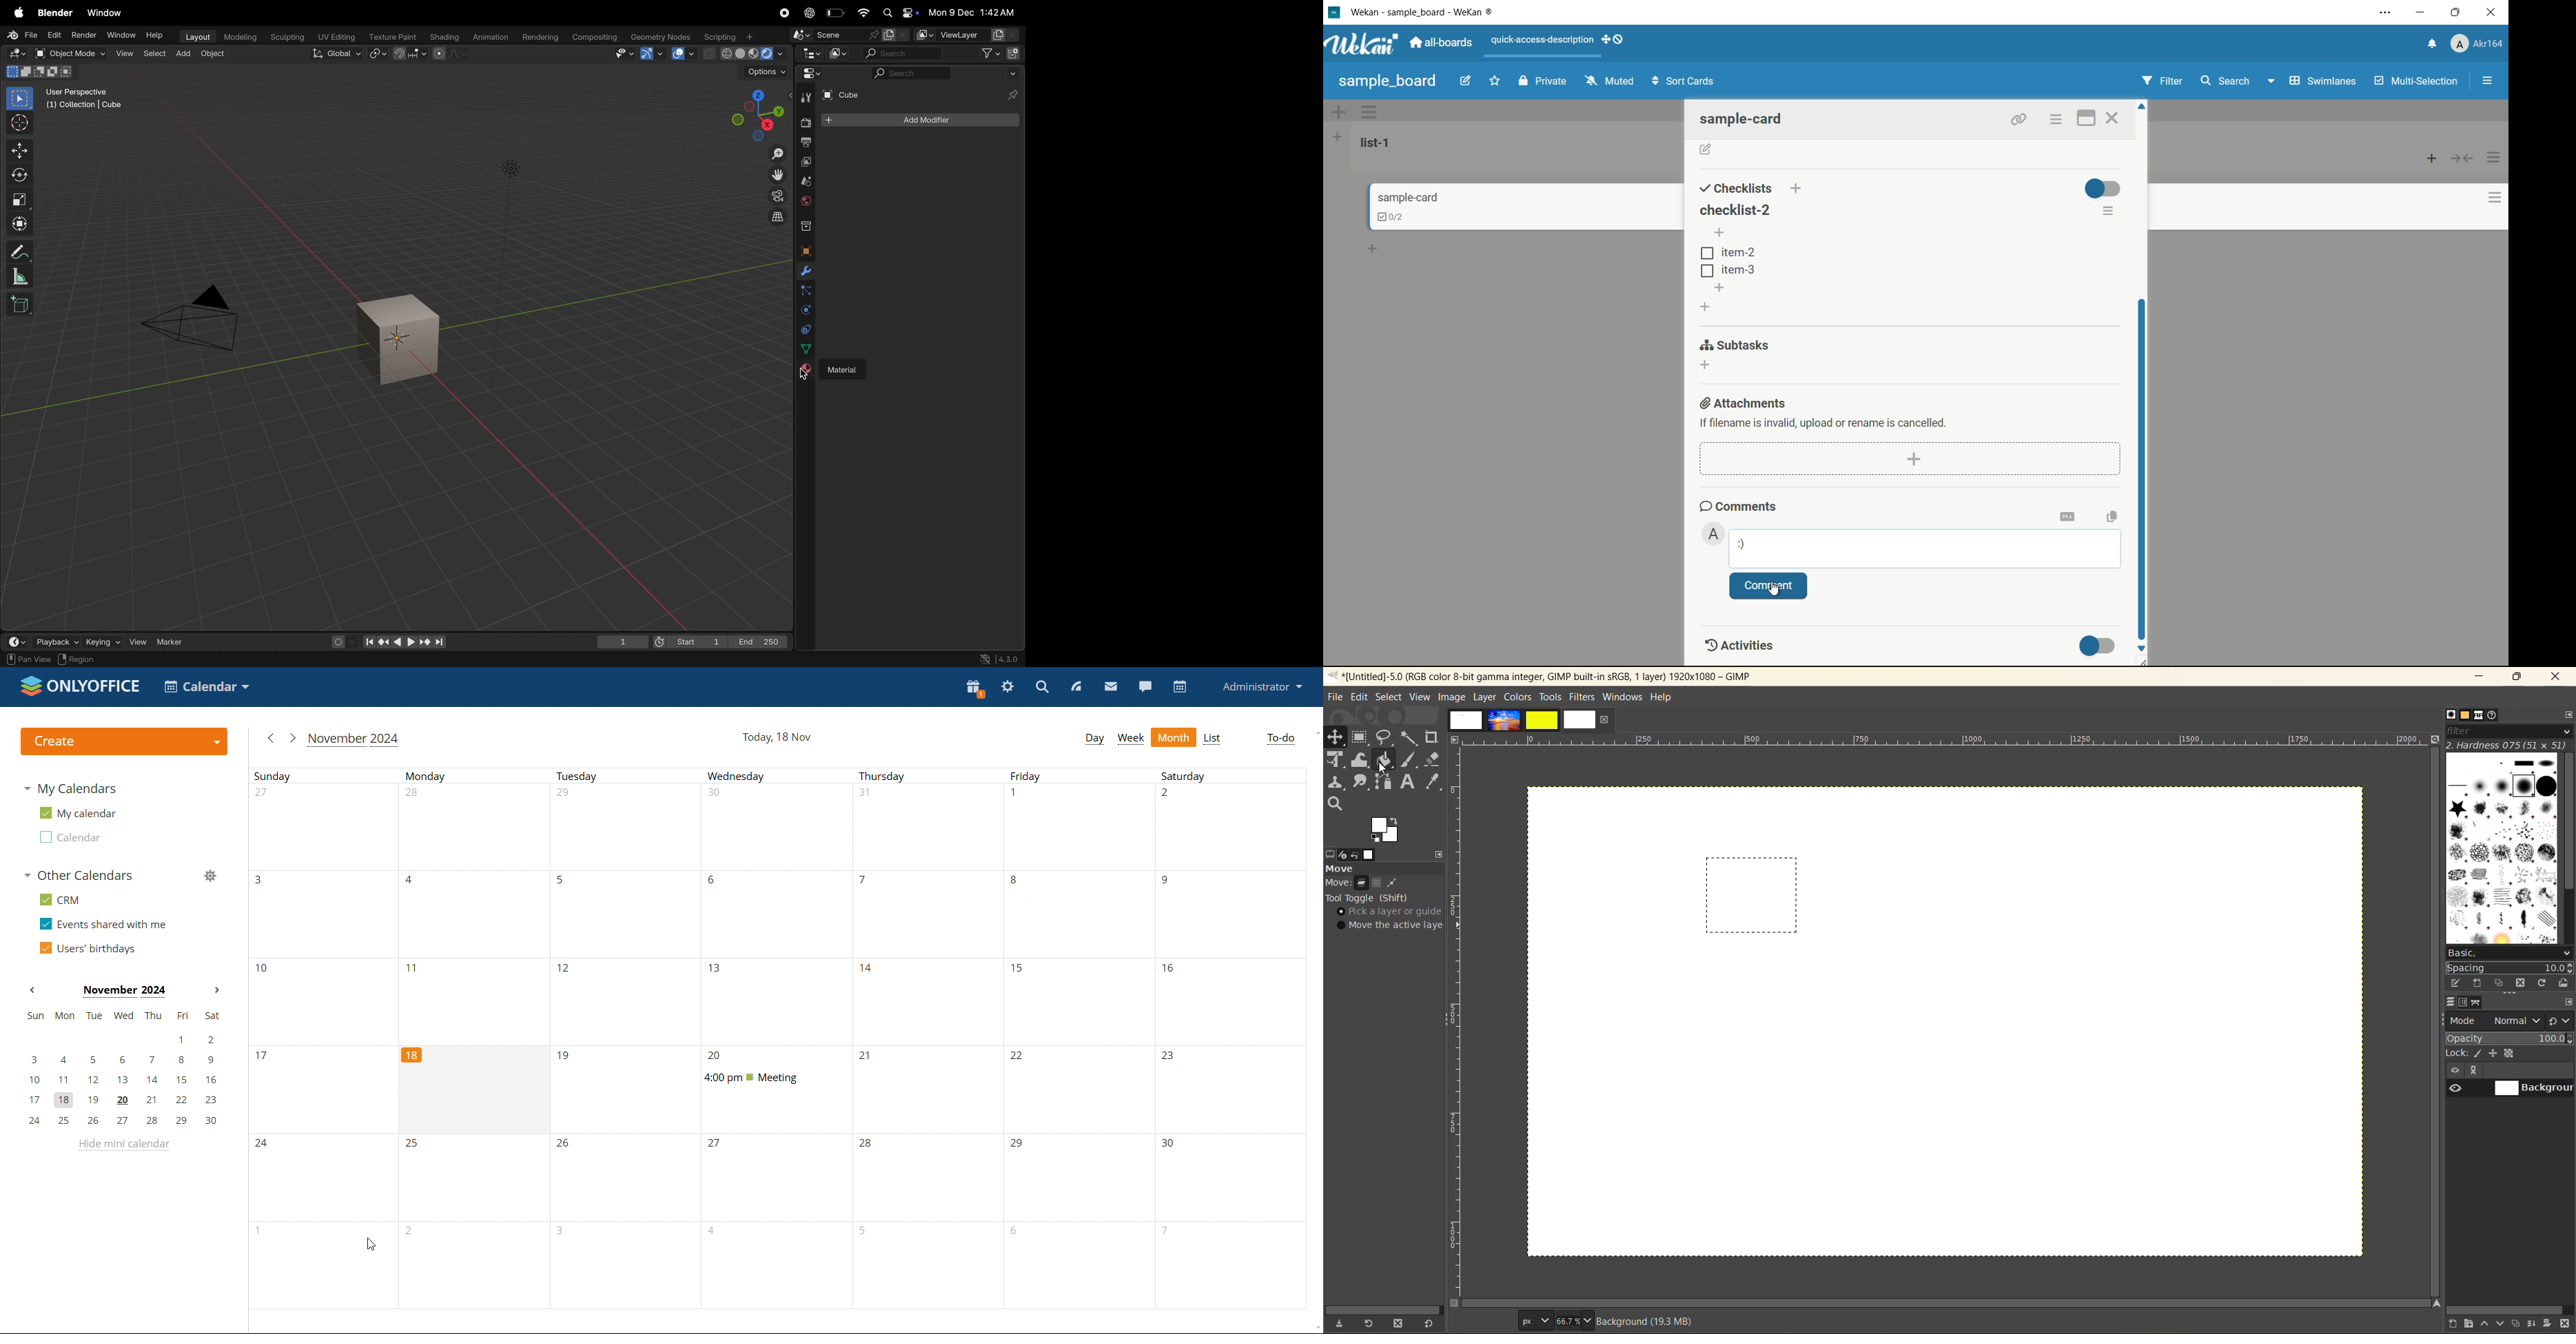 This screenshot has width=2576, height=1344. Describe the element at coordinates (1407, 198) in the screenshot. I see `card name` at that location.